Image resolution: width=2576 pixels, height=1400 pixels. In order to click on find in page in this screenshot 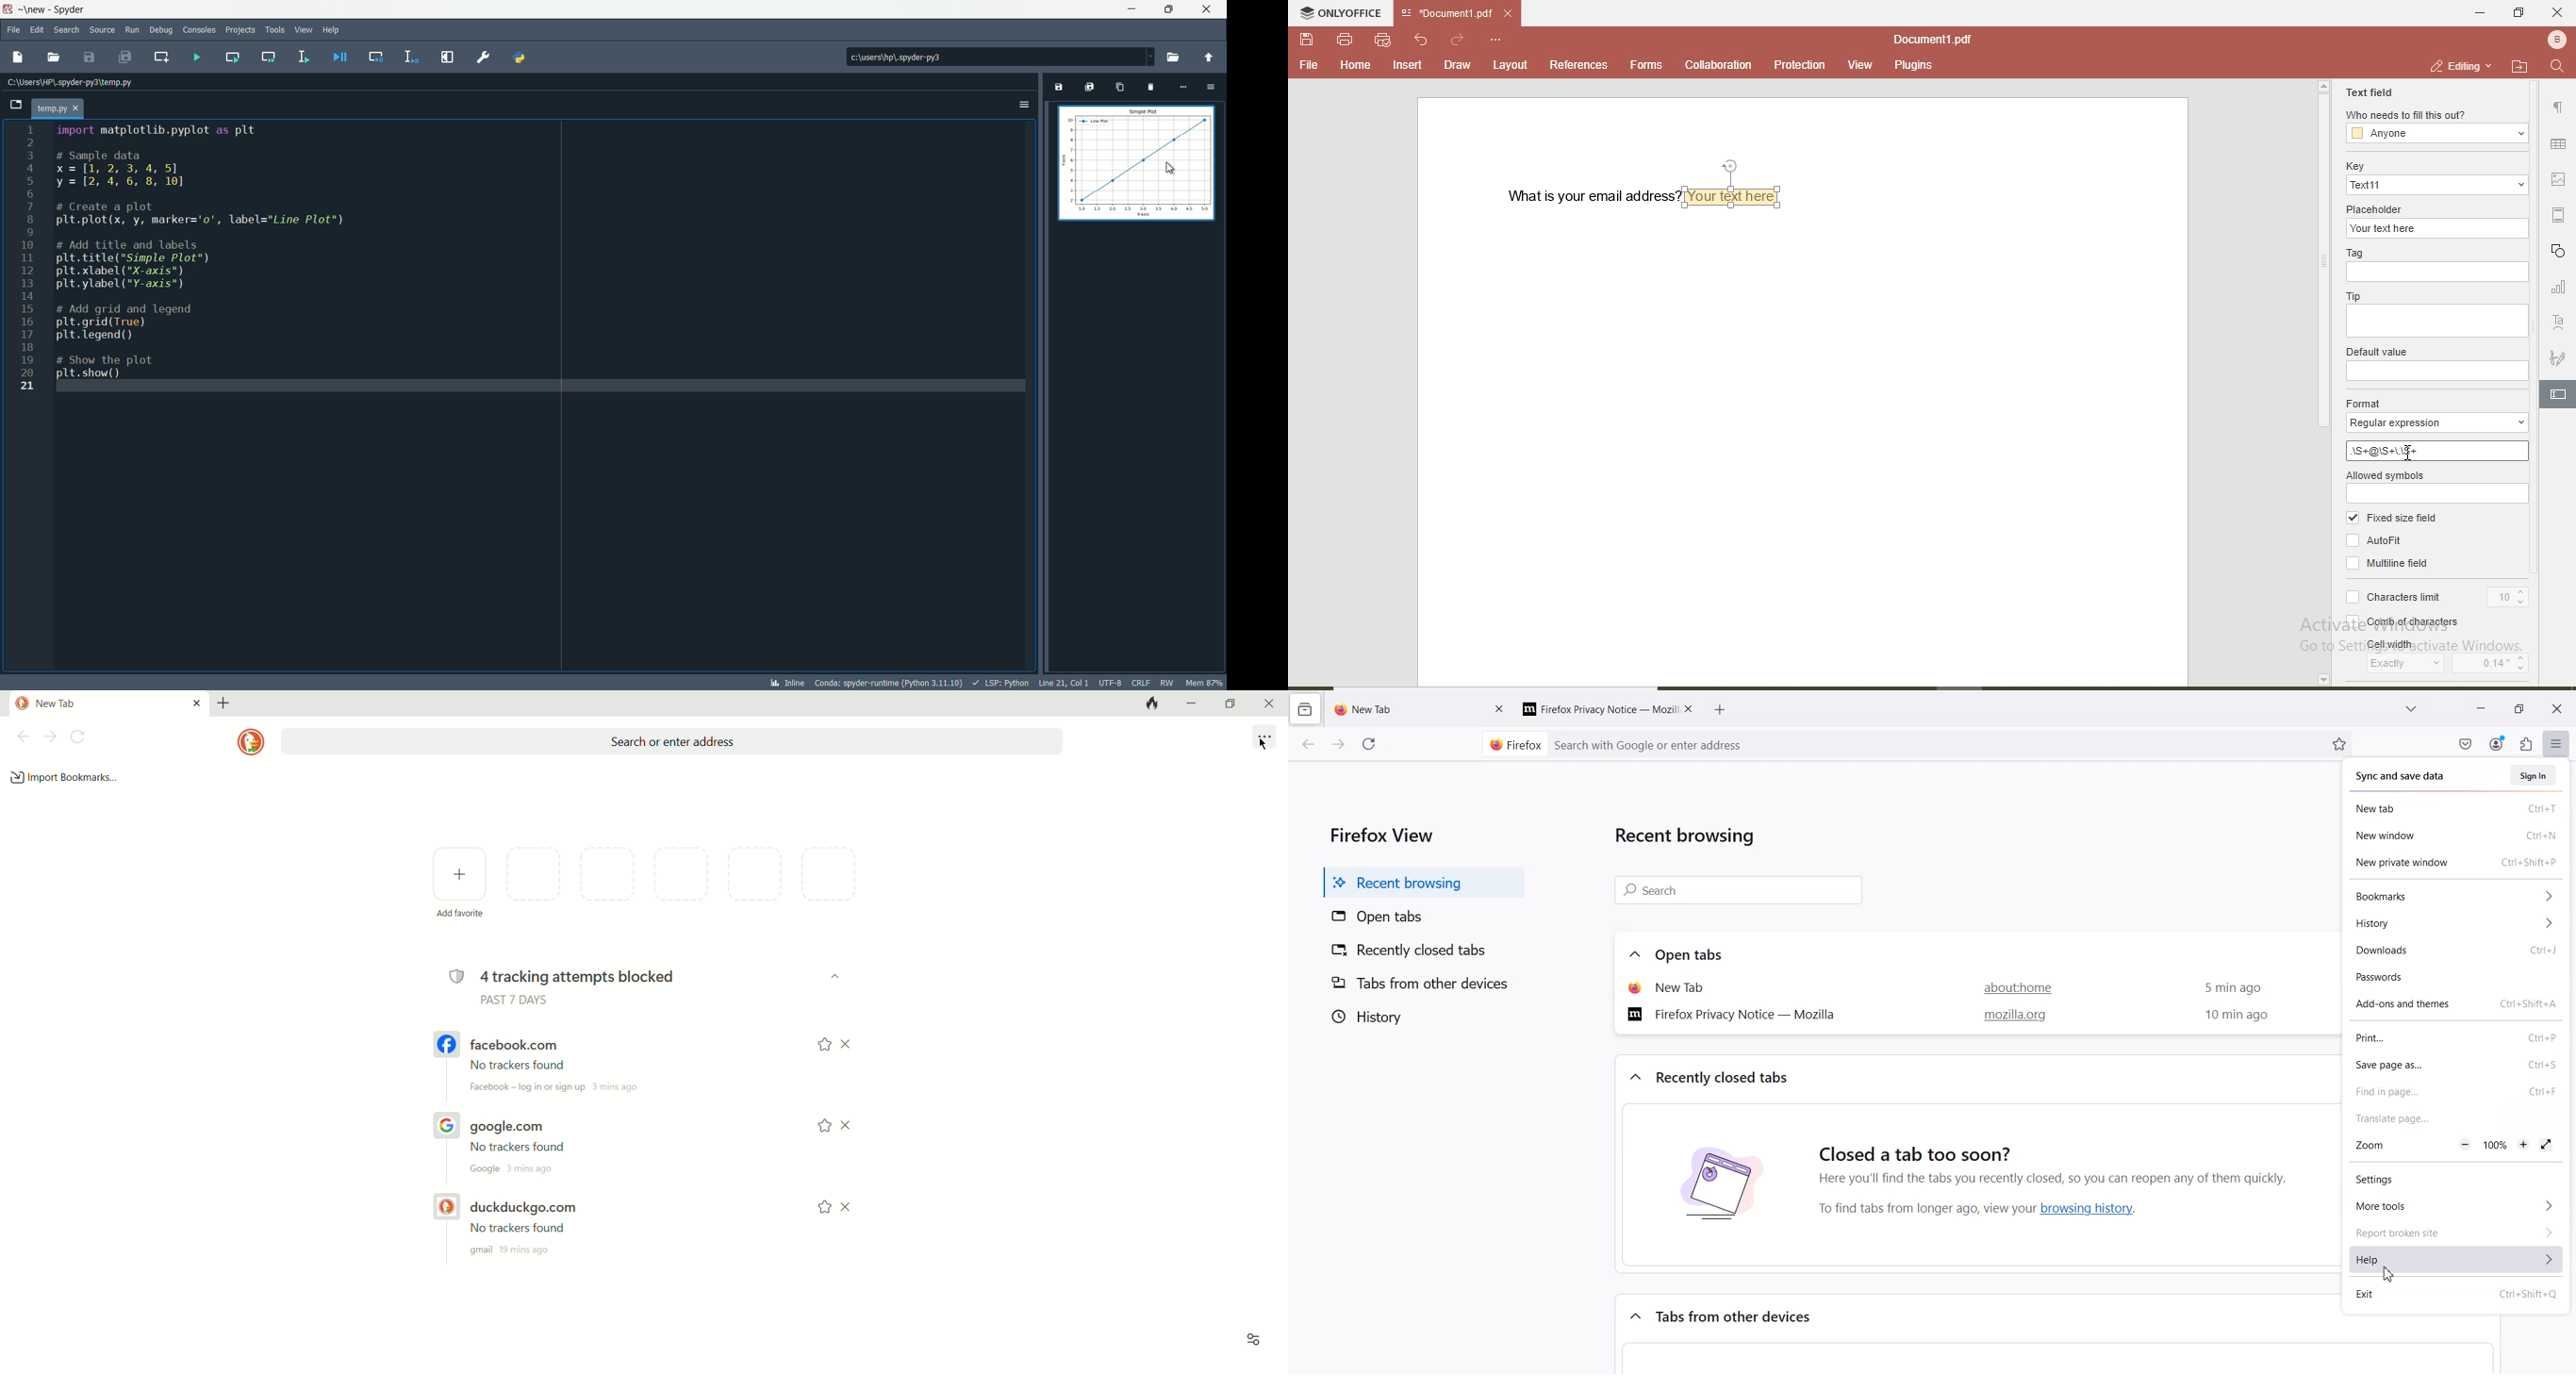, I will do `click(2455, 1092)`.